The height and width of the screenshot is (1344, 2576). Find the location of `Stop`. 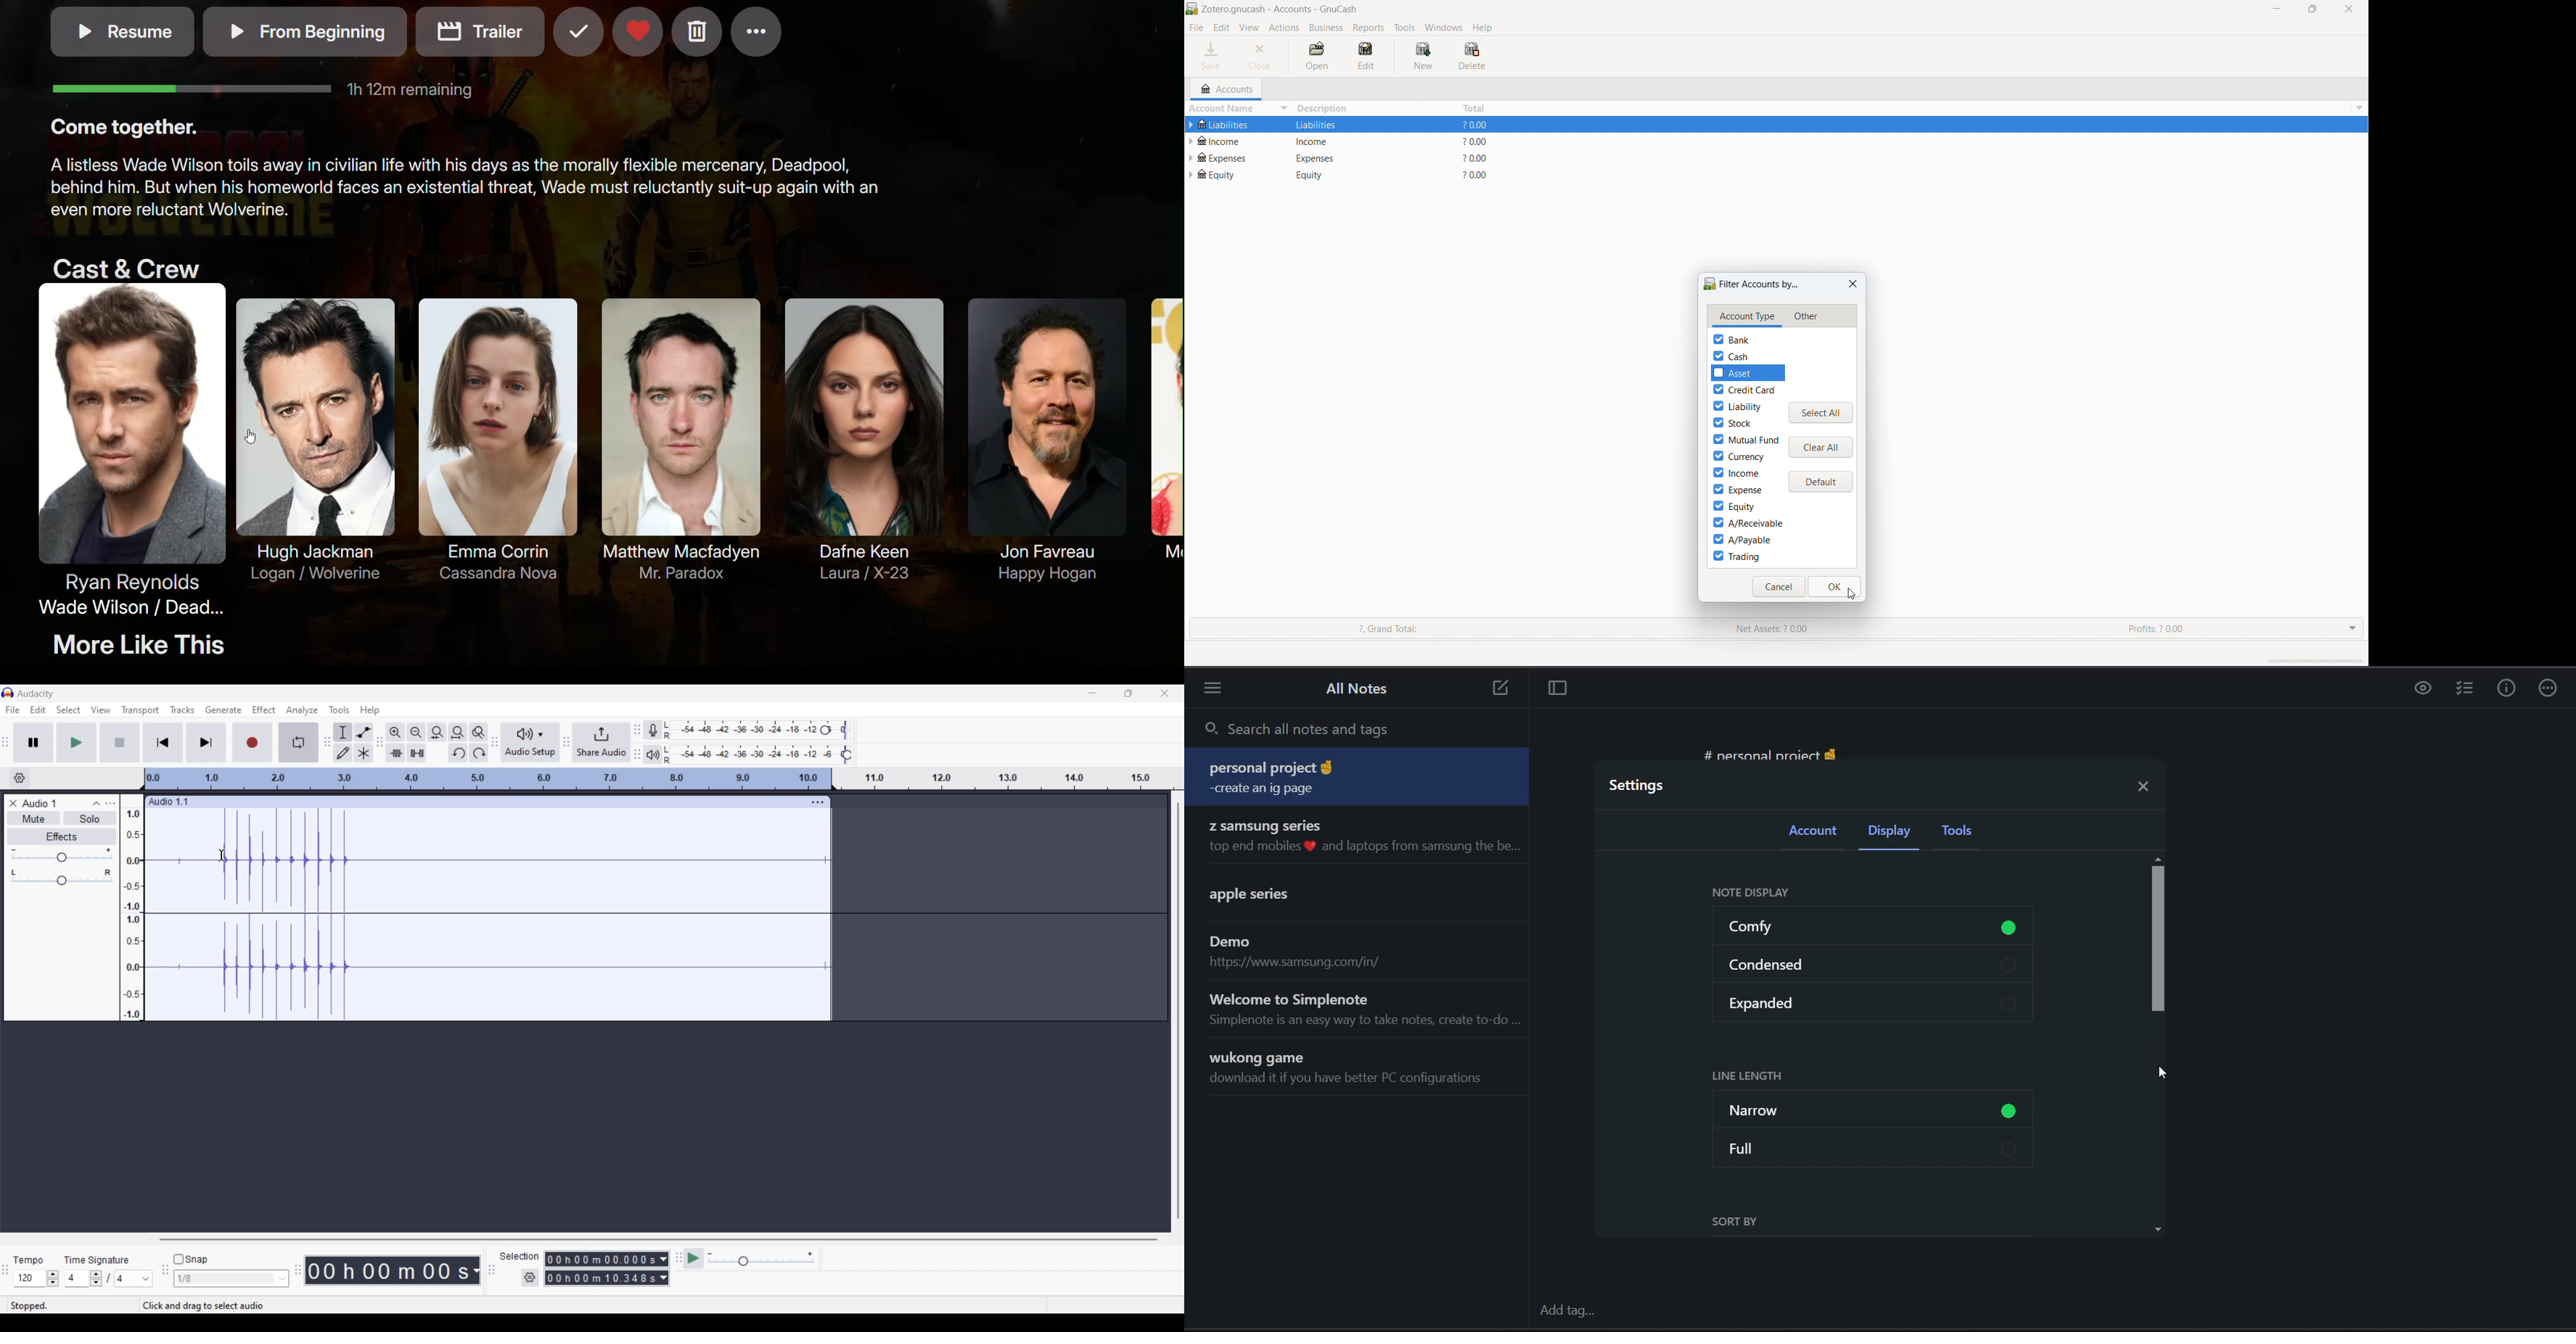

Stop is located at coordinates (120, 742).